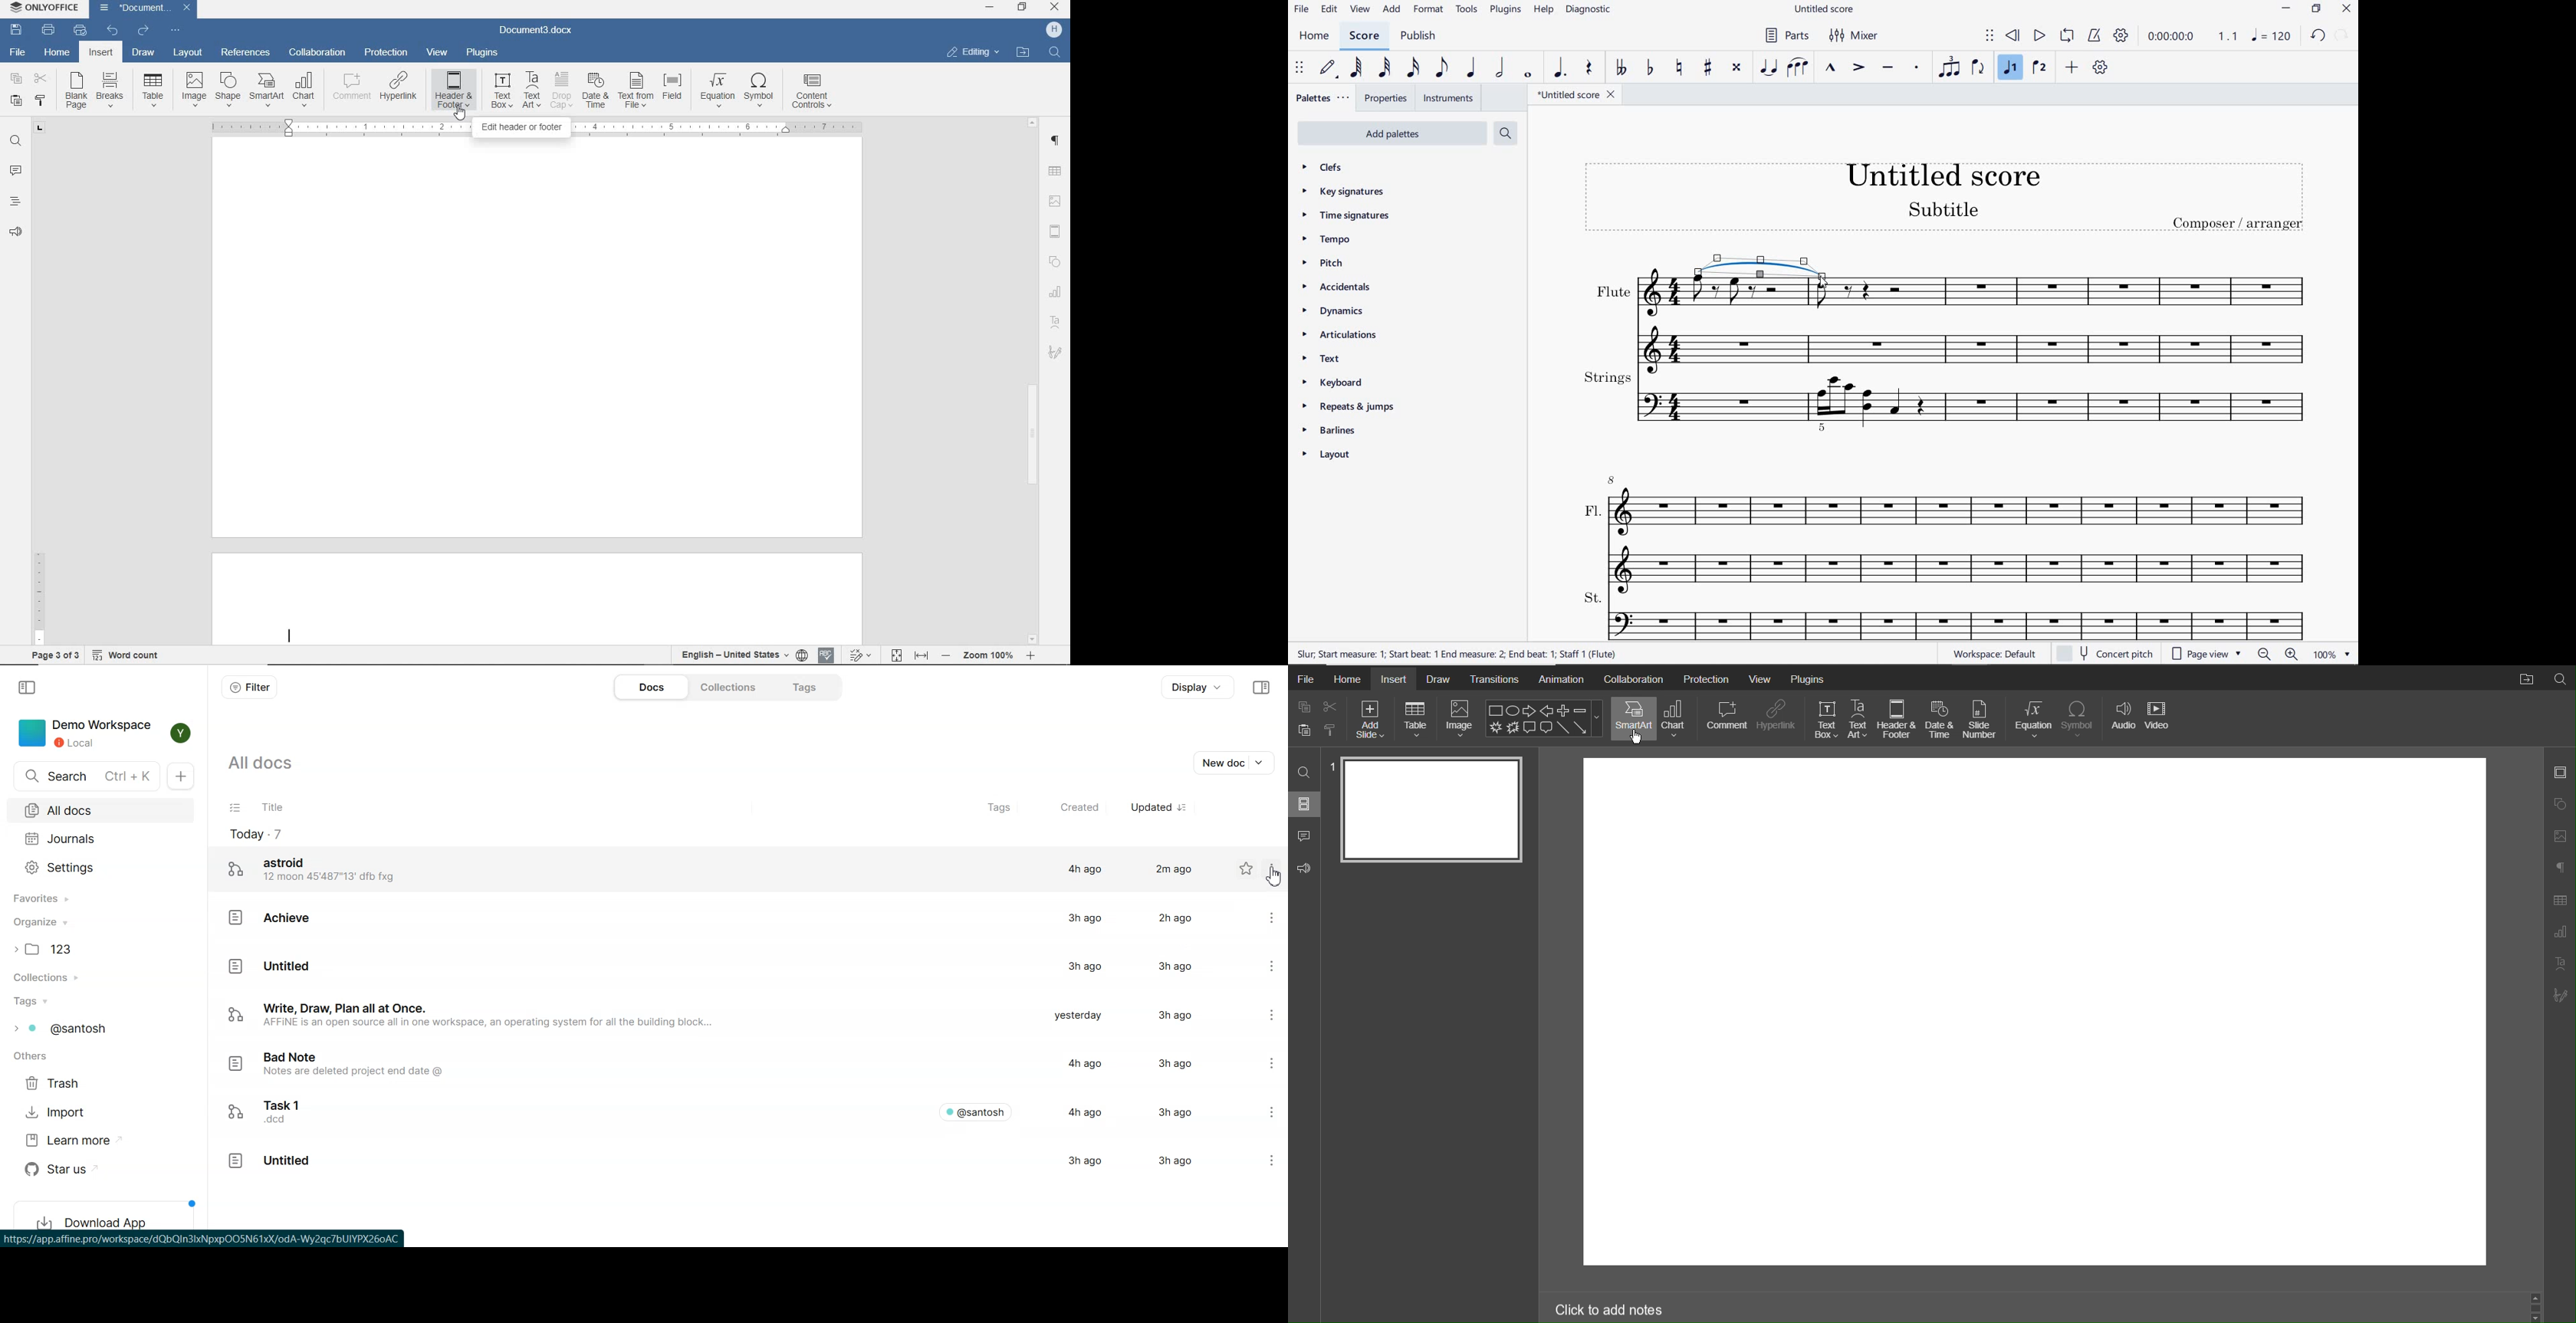  Describe the element at coordinates (1330, 68) in the screenshot. I see `DEFAULT (STEP TIME)` at that location.